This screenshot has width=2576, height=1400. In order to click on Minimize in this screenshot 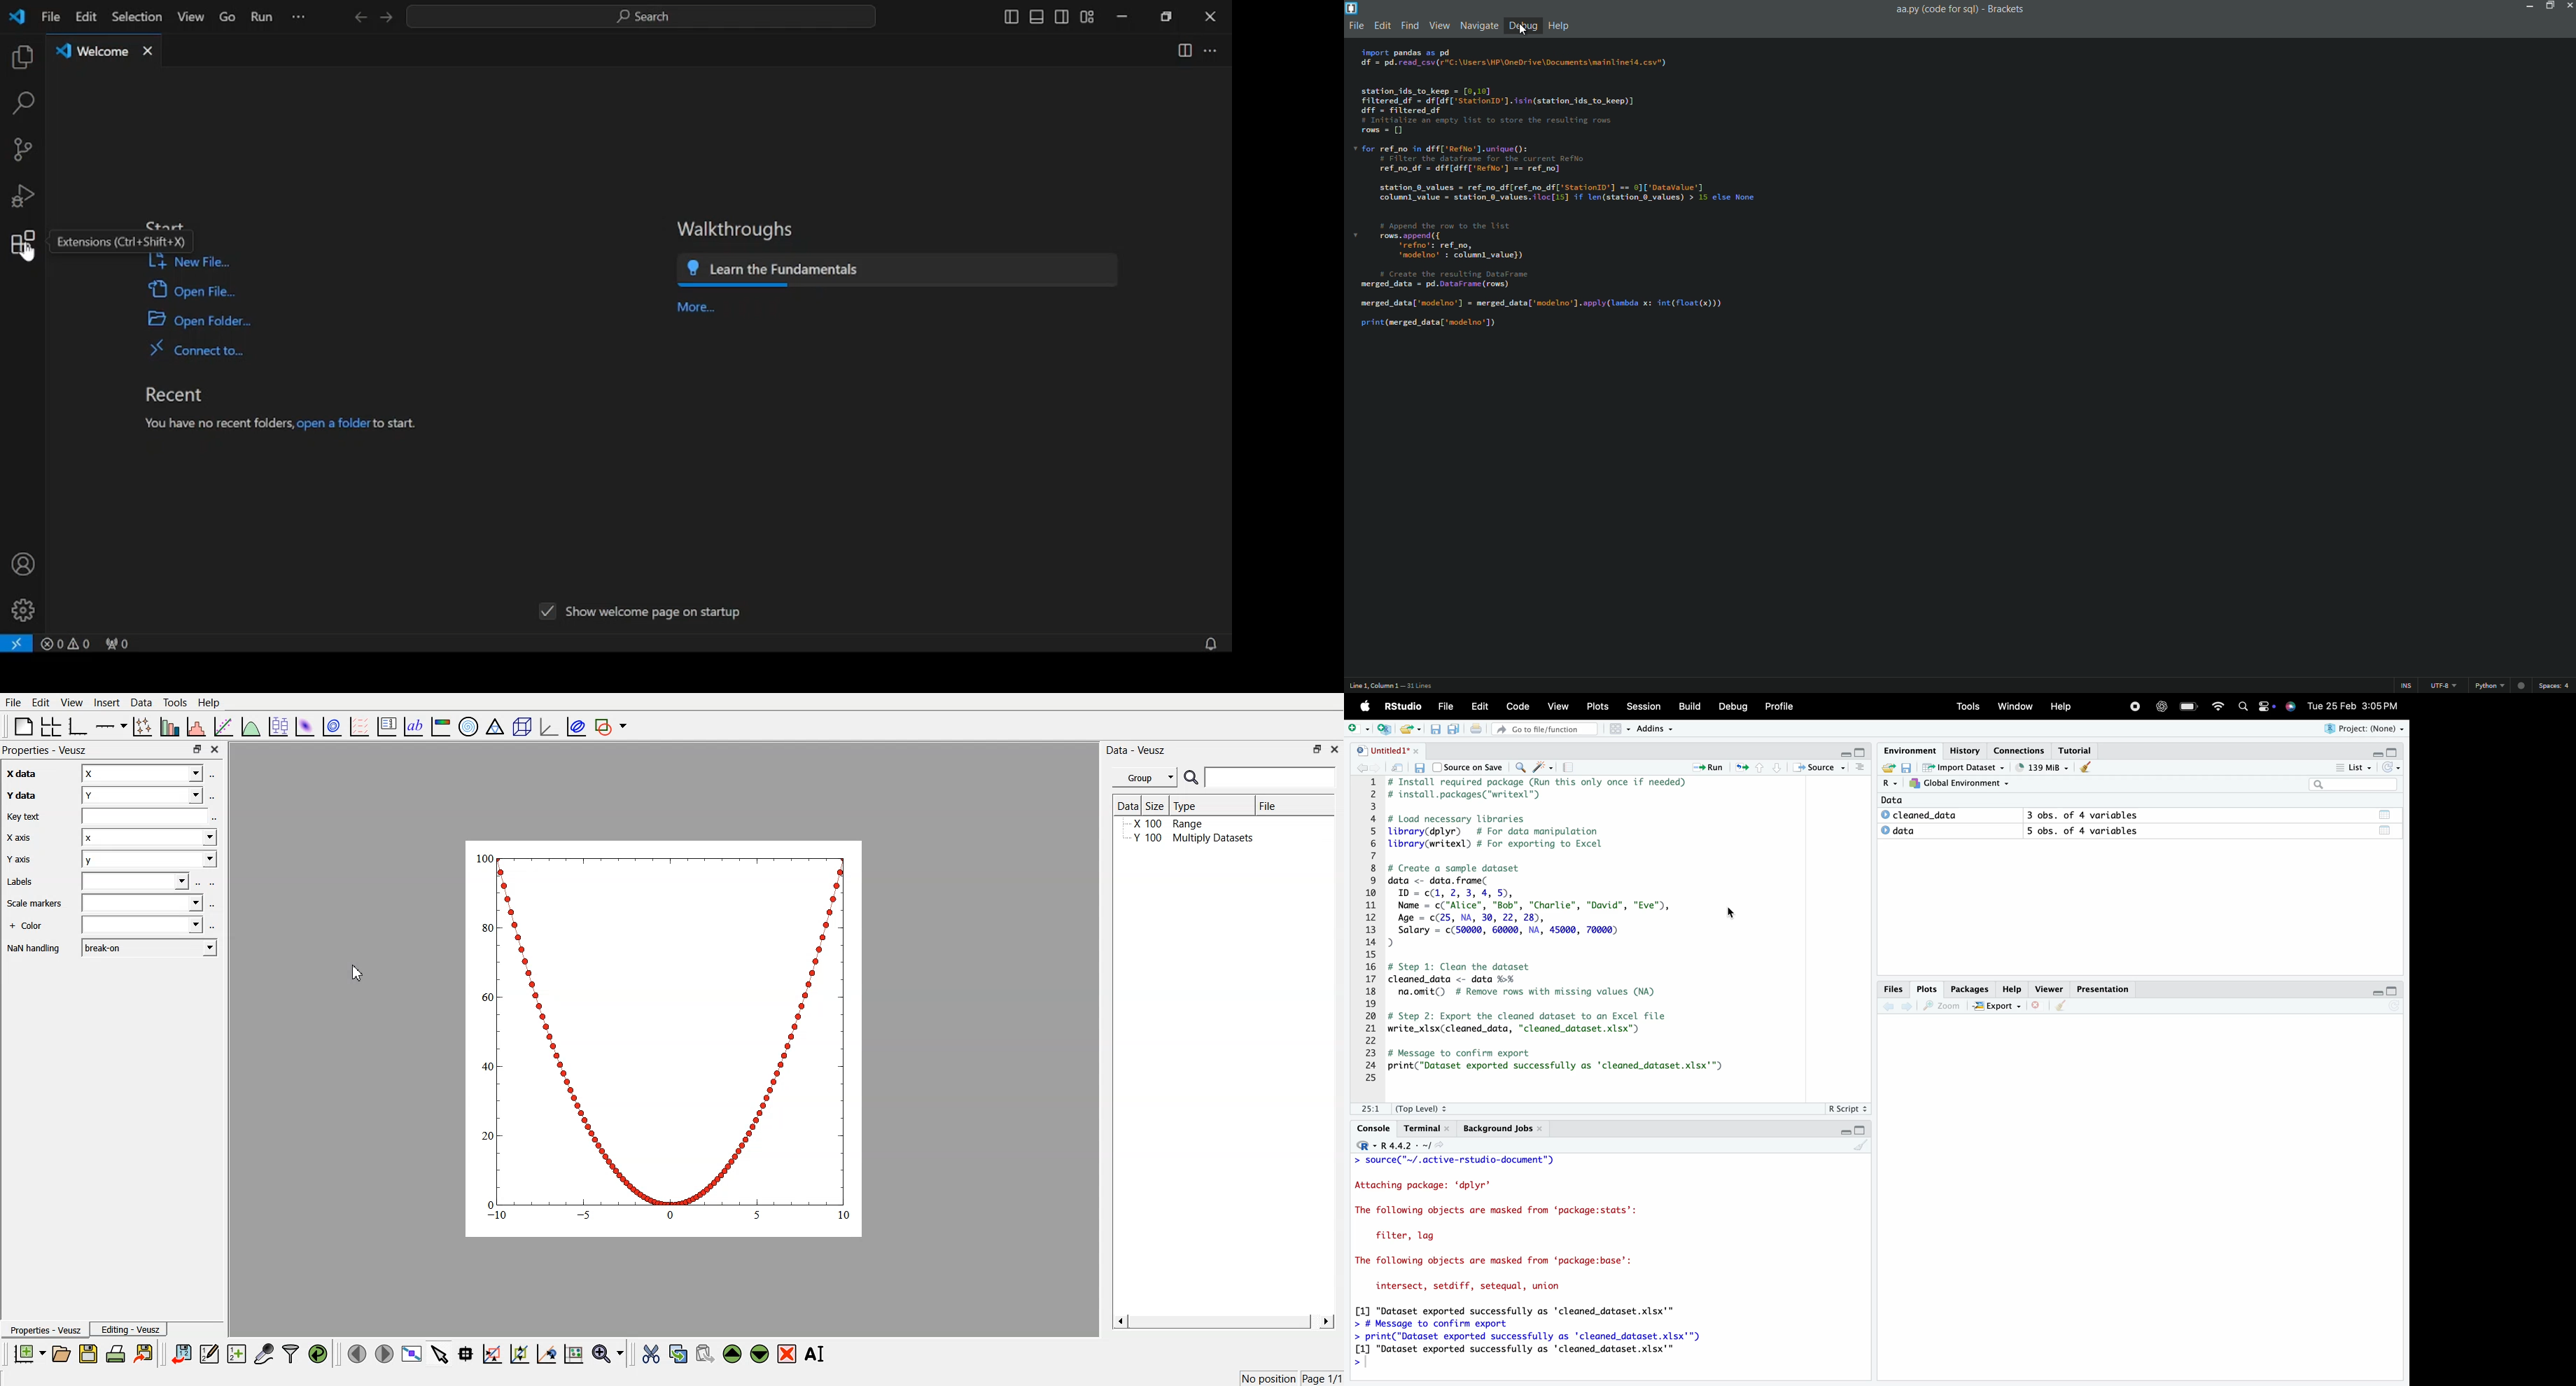, I will do `click(1846, 1132)`.